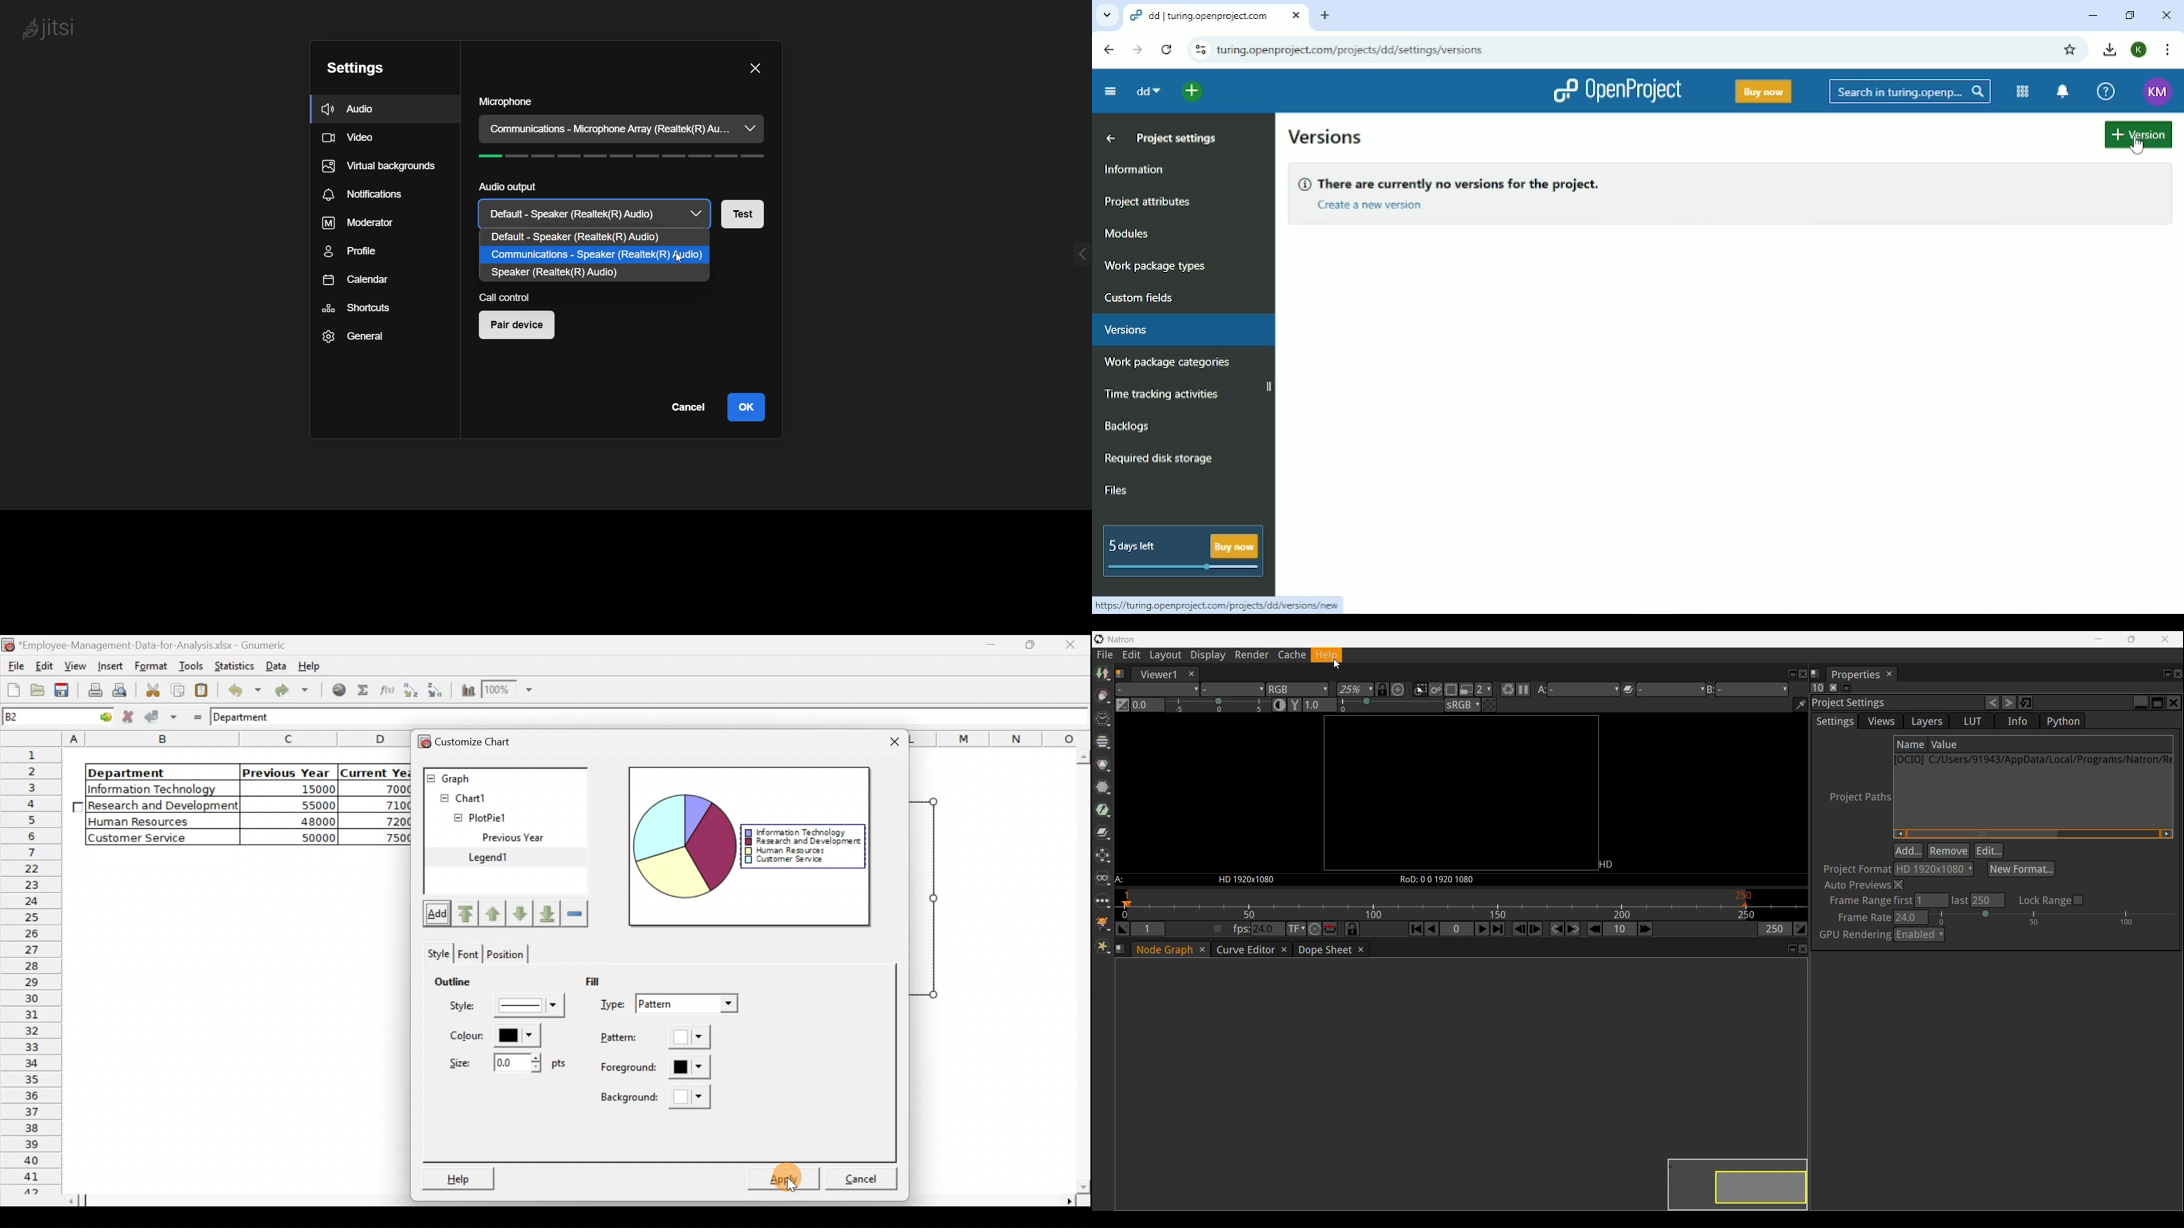 This screenshot has width=2184, height=1232. What do you see at coordinates (649, 1069) in the screenshot?
I see `Foreground` at bounding box center [649, 1069].